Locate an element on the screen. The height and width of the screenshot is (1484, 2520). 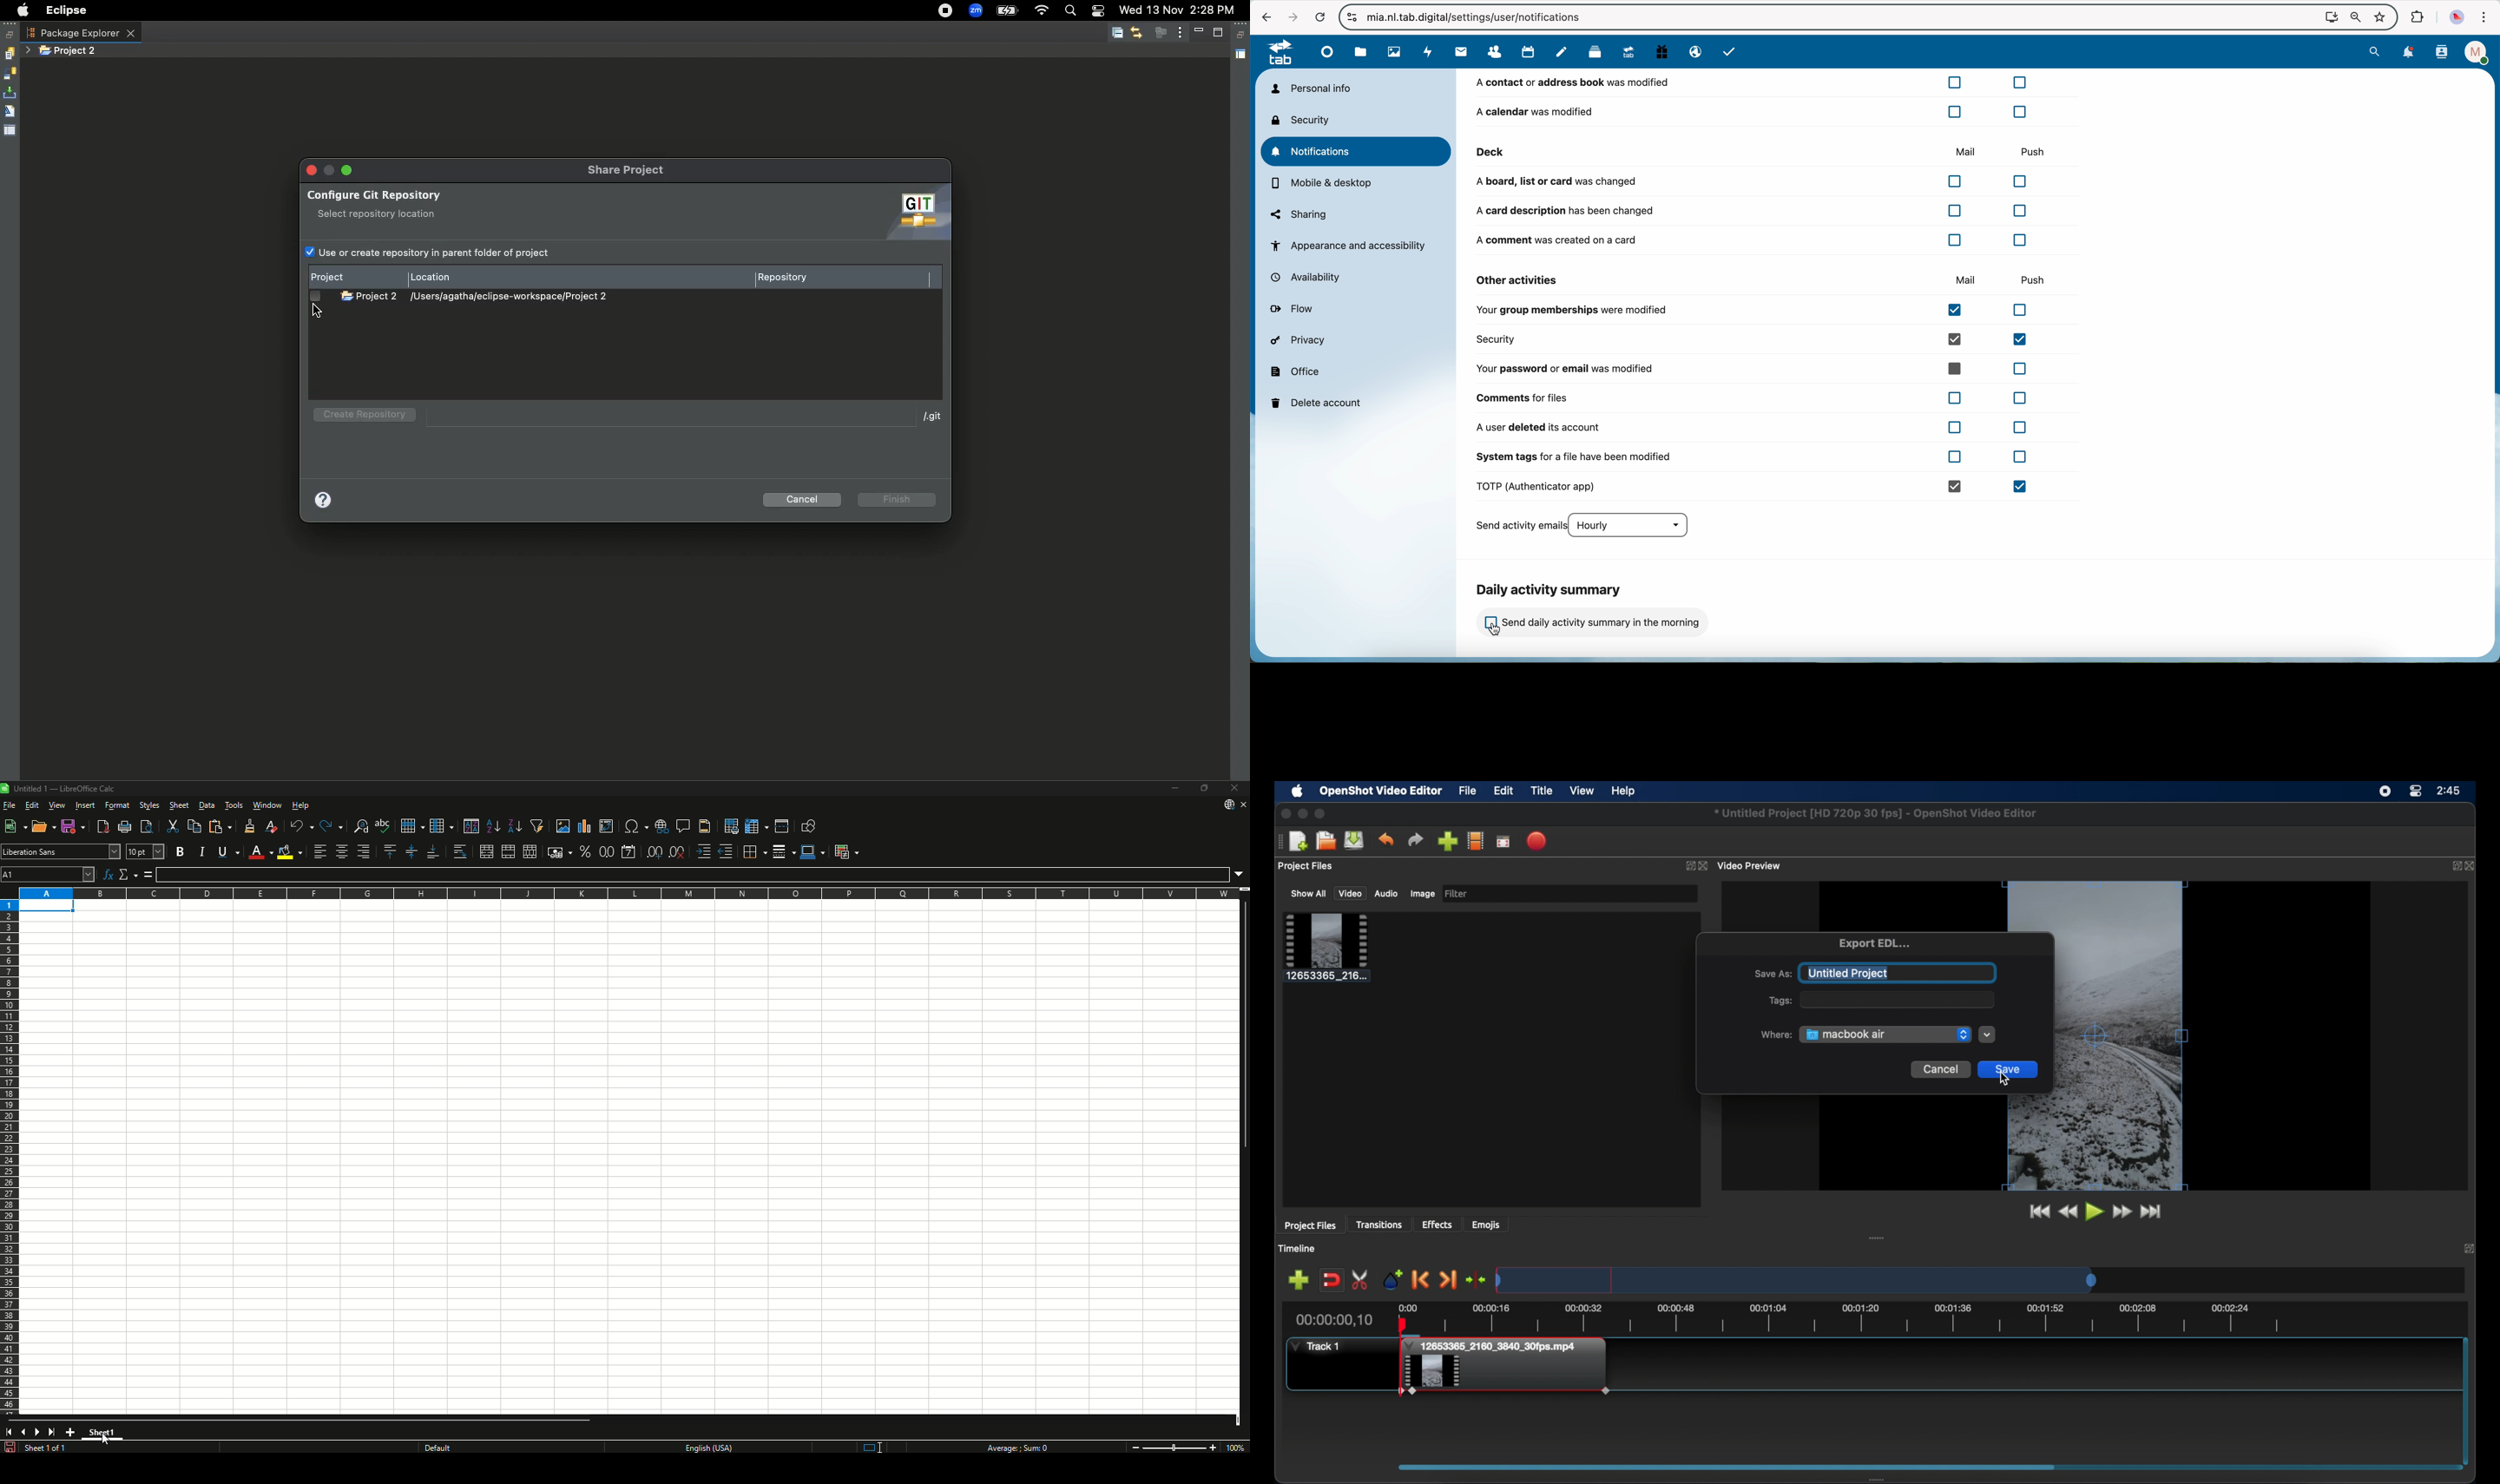
Headers and Footers is located at coordinates (706, 826).